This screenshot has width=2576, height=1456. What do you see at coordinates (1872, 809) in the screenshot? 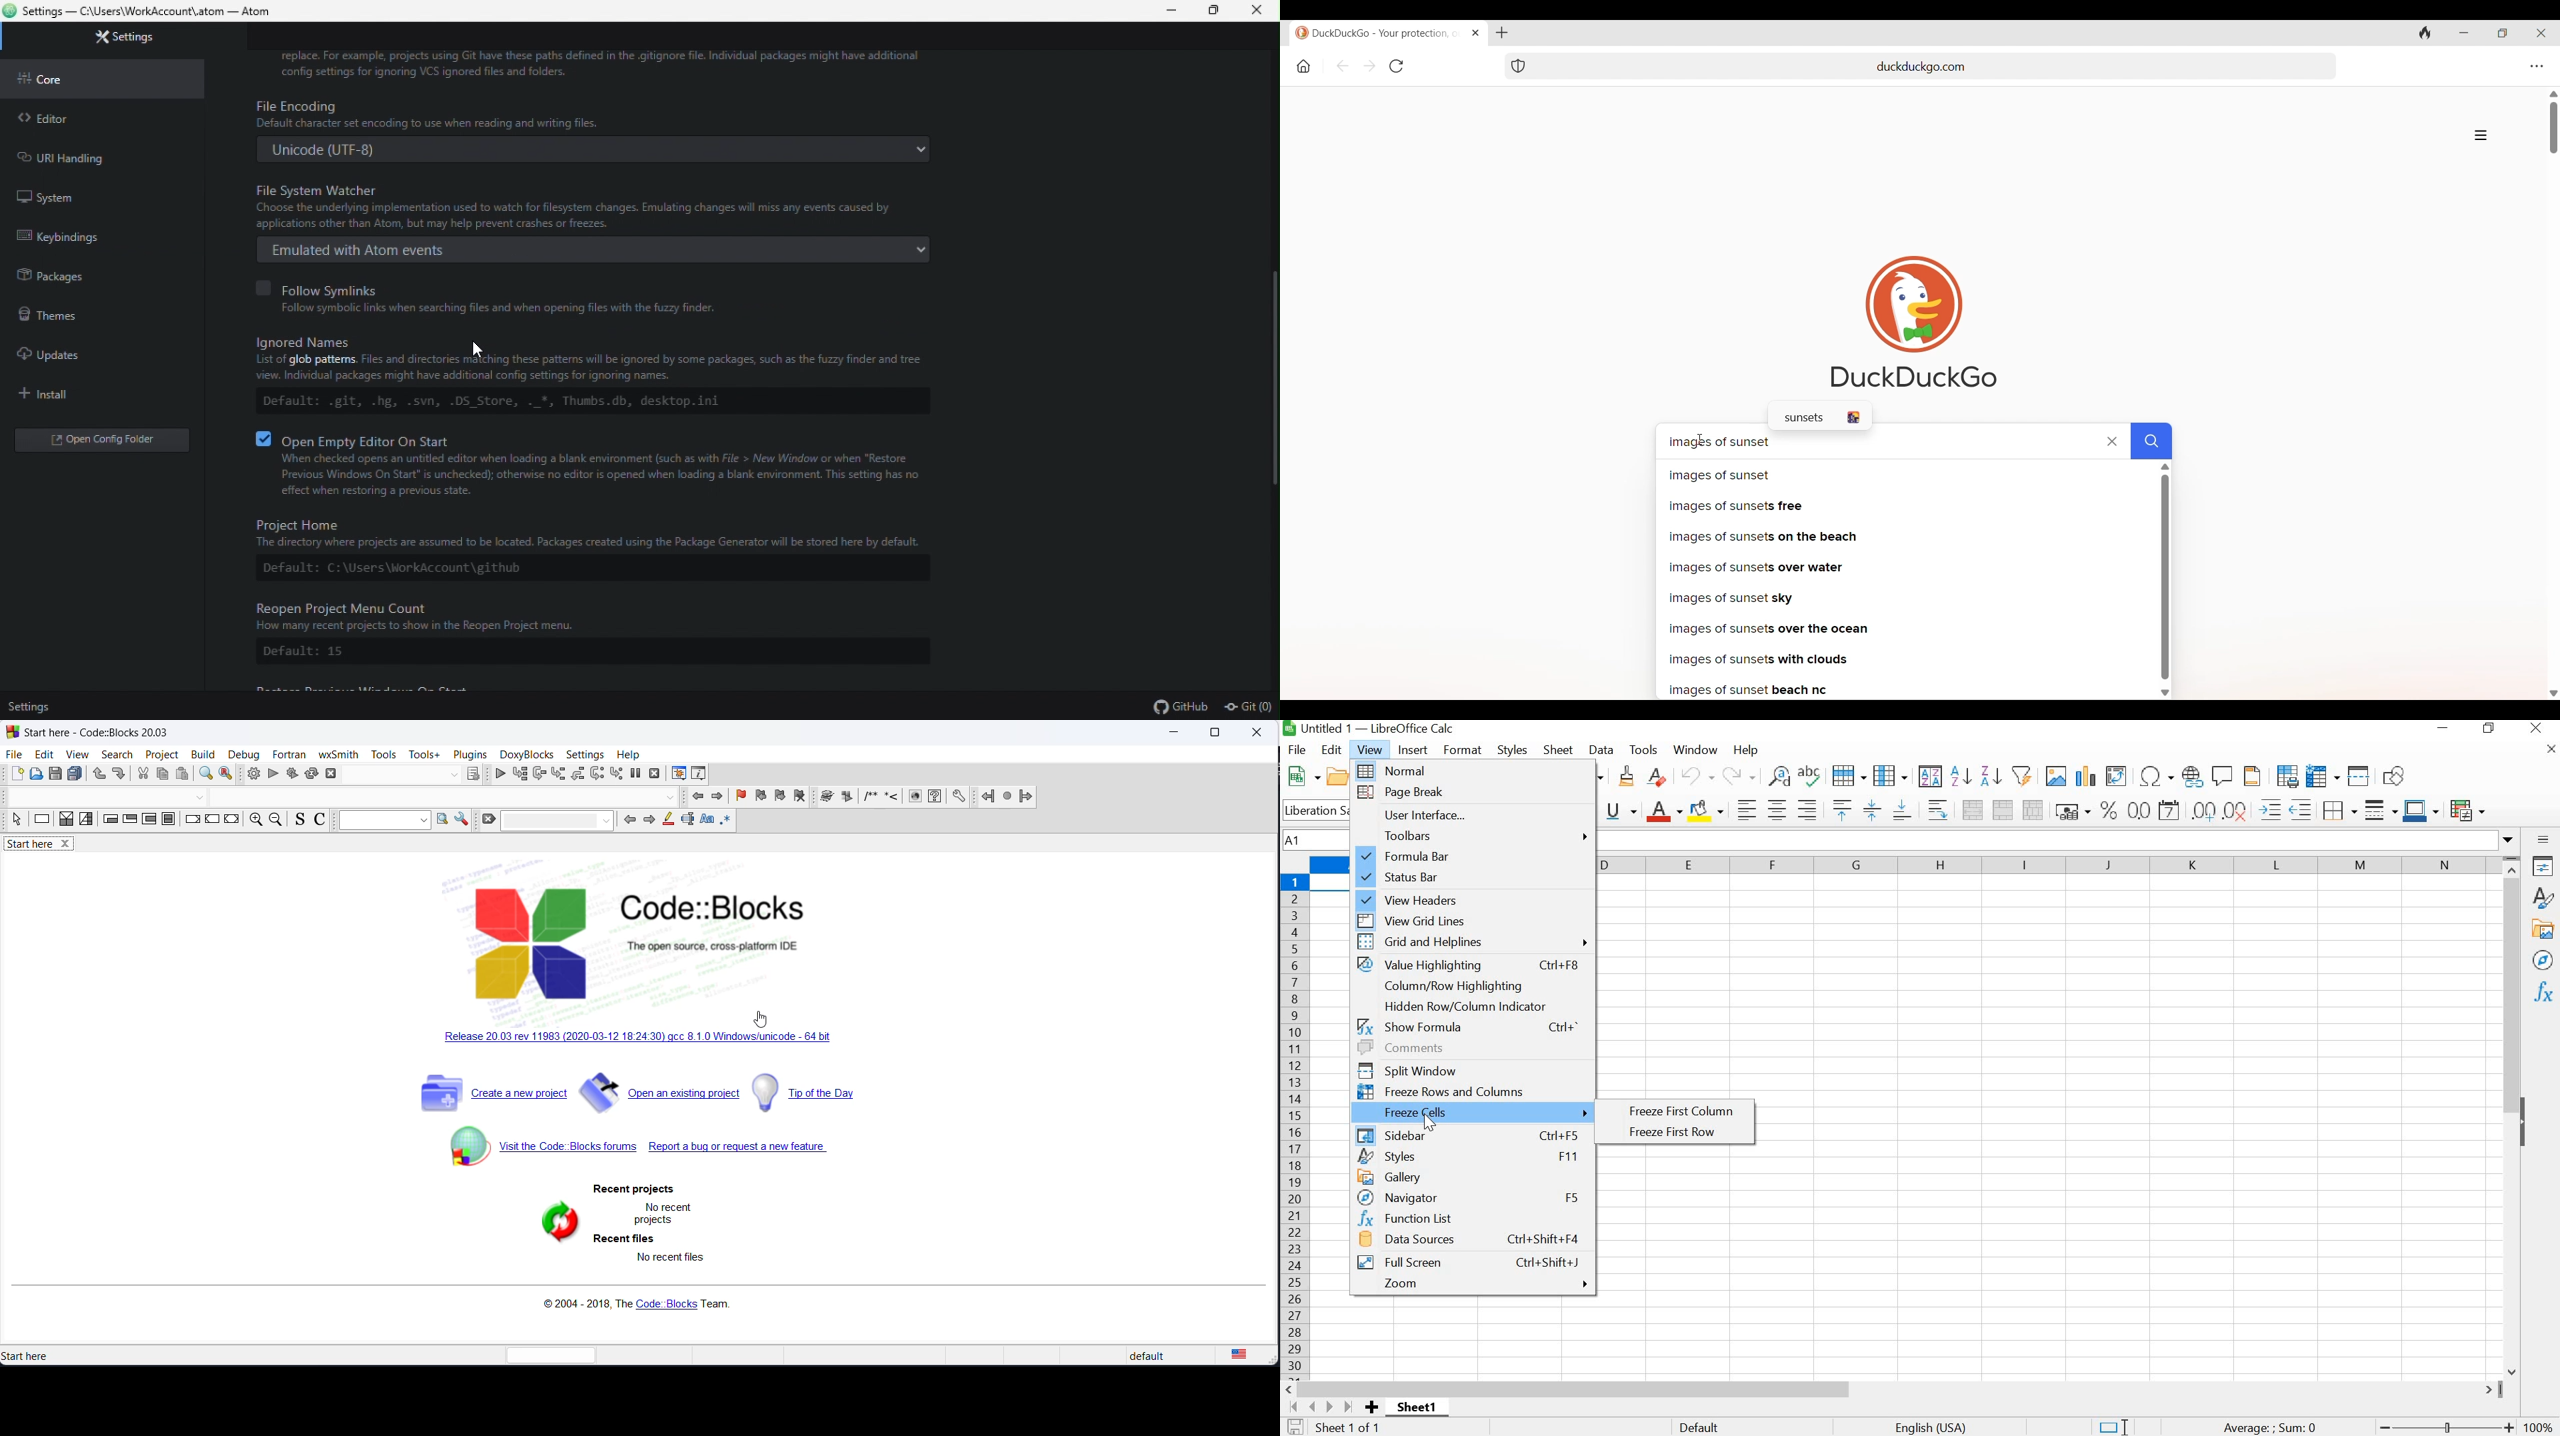
I see `CENTER VERTICALLY` at bounding box center [1872, 809].